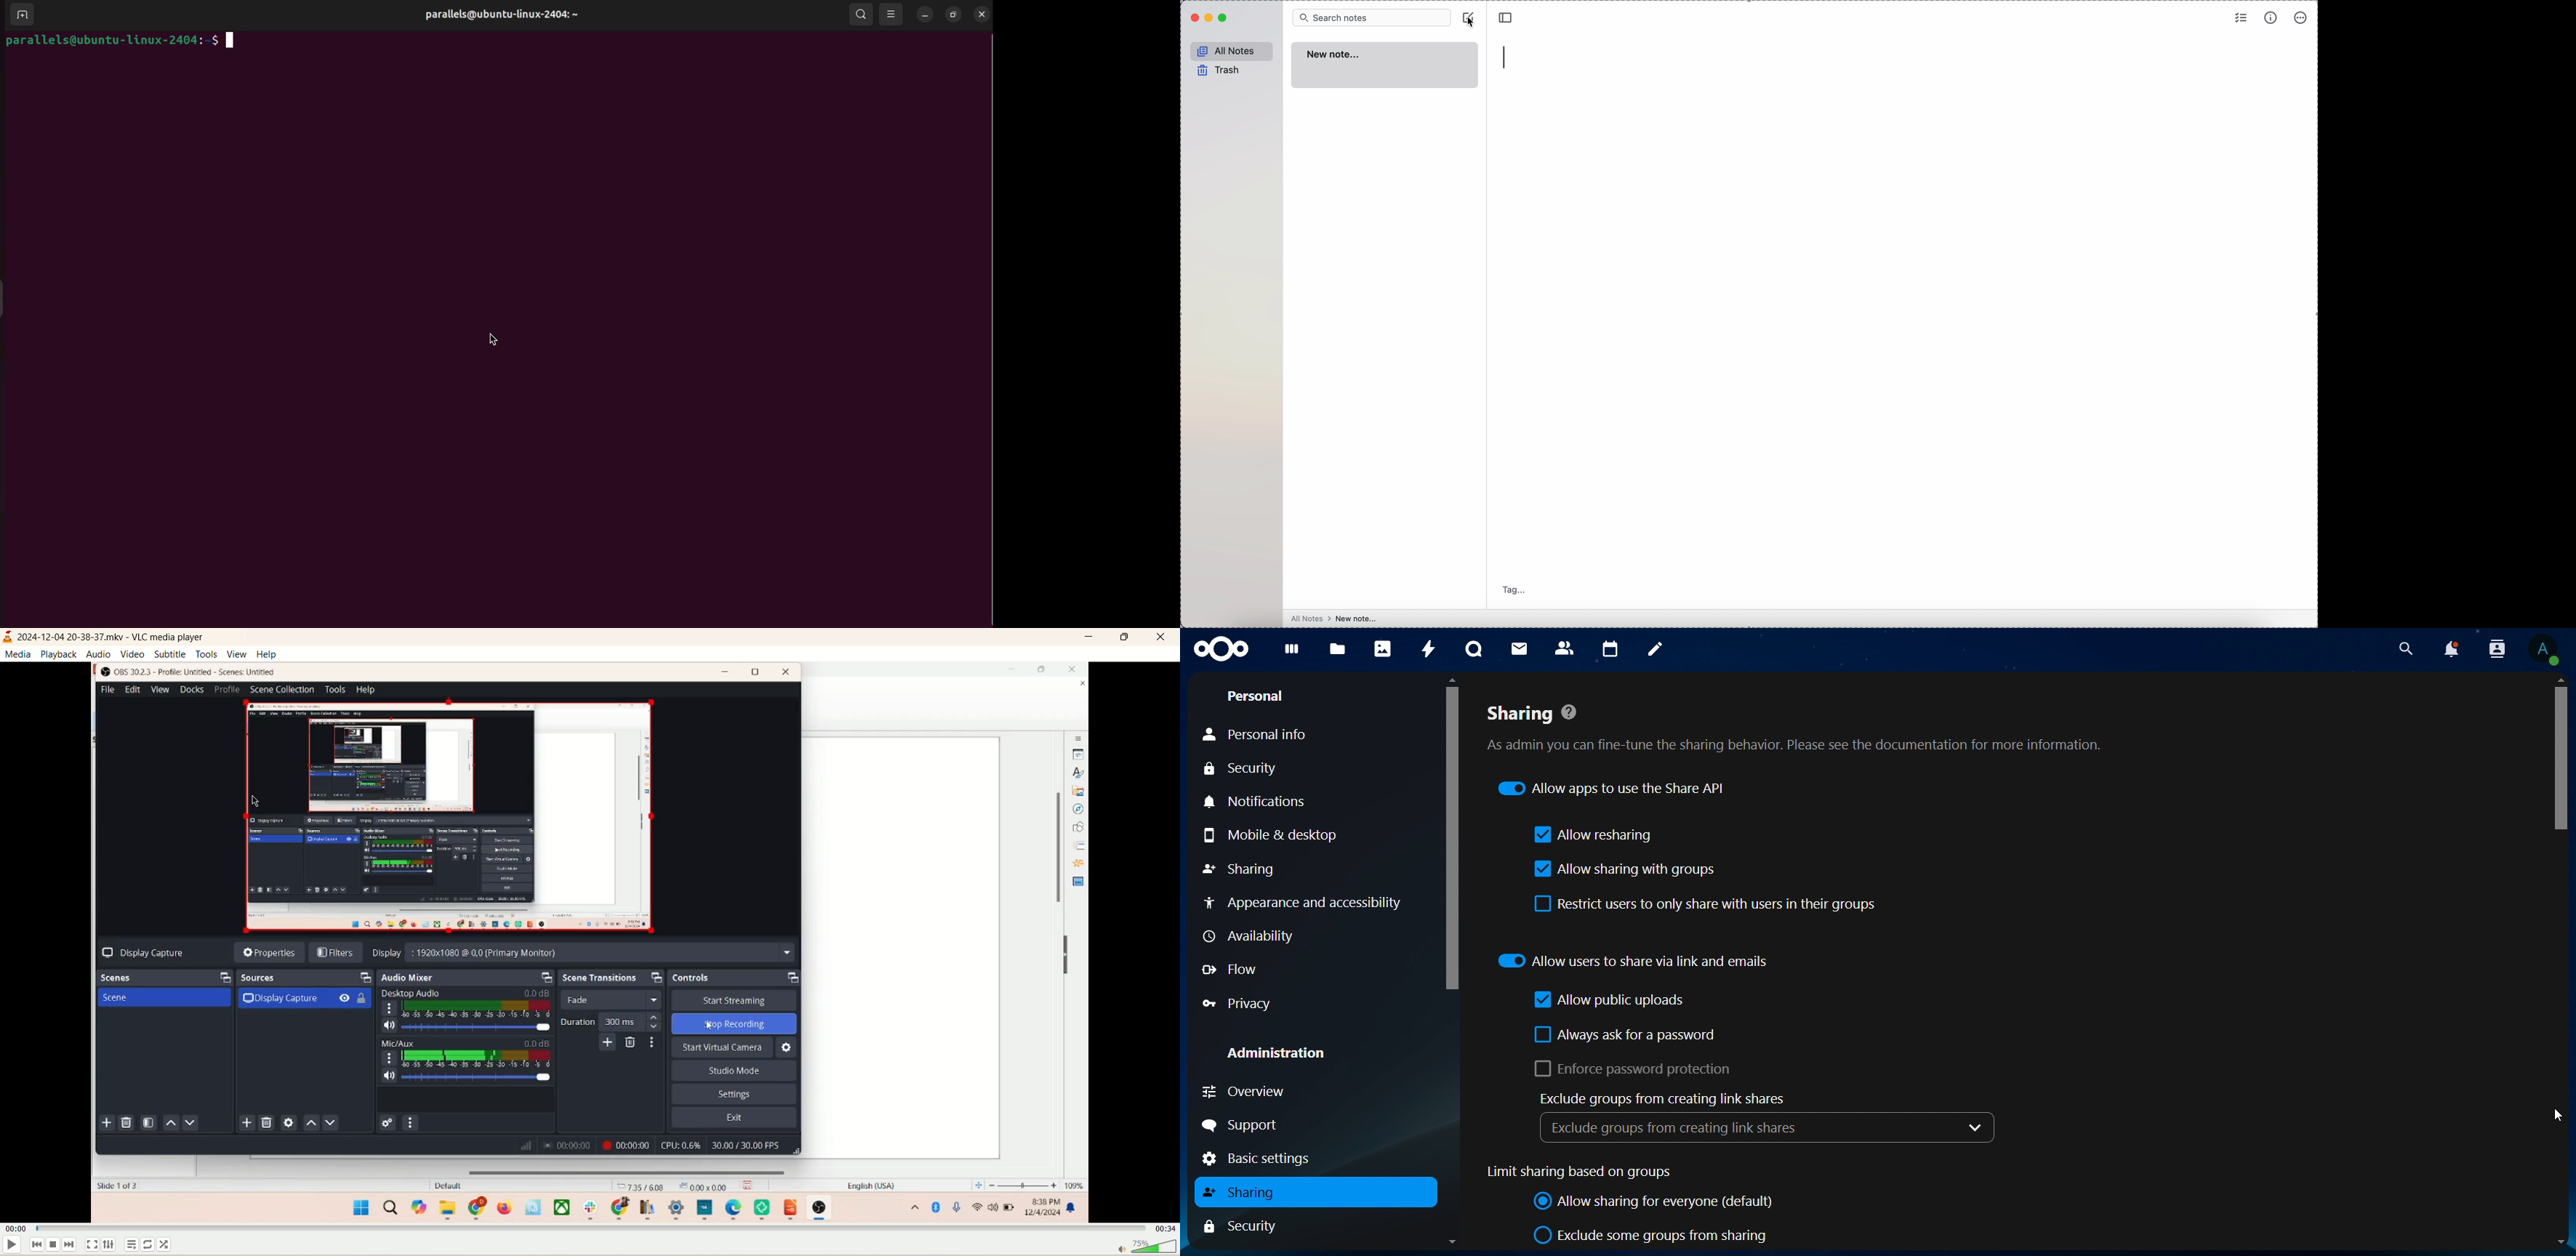 The height and width of the screenshot is (1260, 2576). I want to click on files, so click(1339, 648).